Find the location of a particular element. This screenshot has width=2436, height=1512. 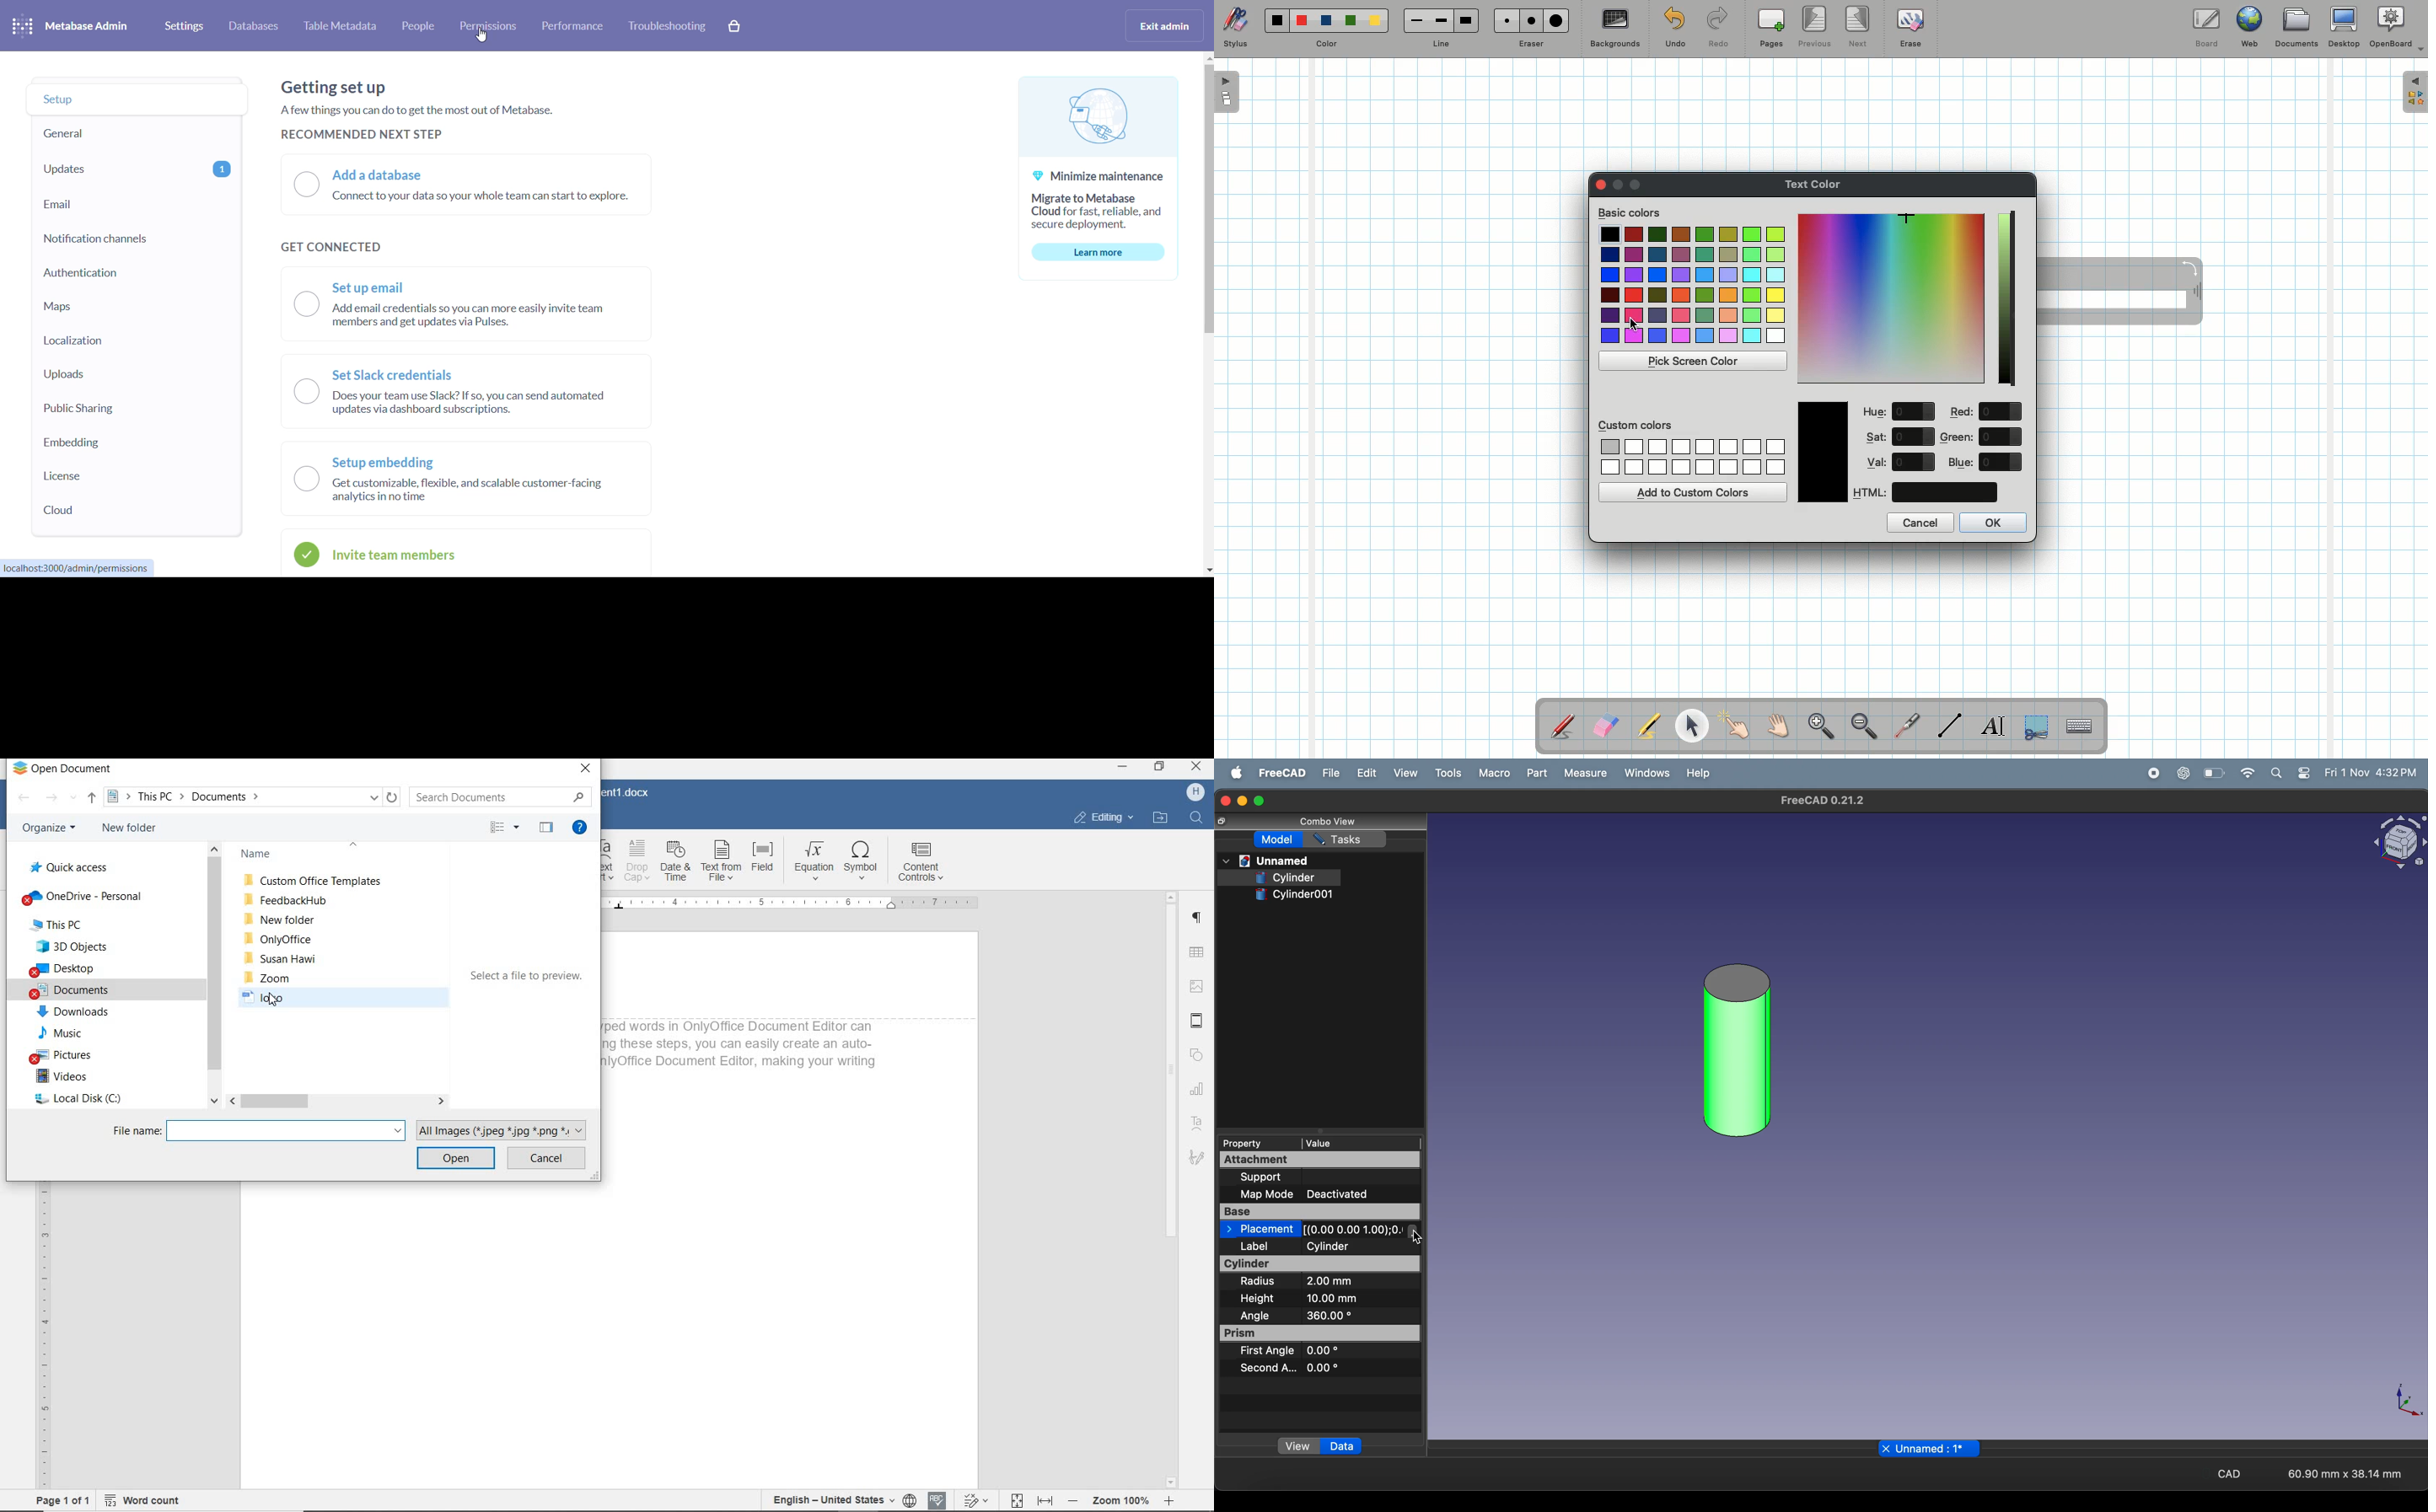

value is located at coordinates (1361, 1143).